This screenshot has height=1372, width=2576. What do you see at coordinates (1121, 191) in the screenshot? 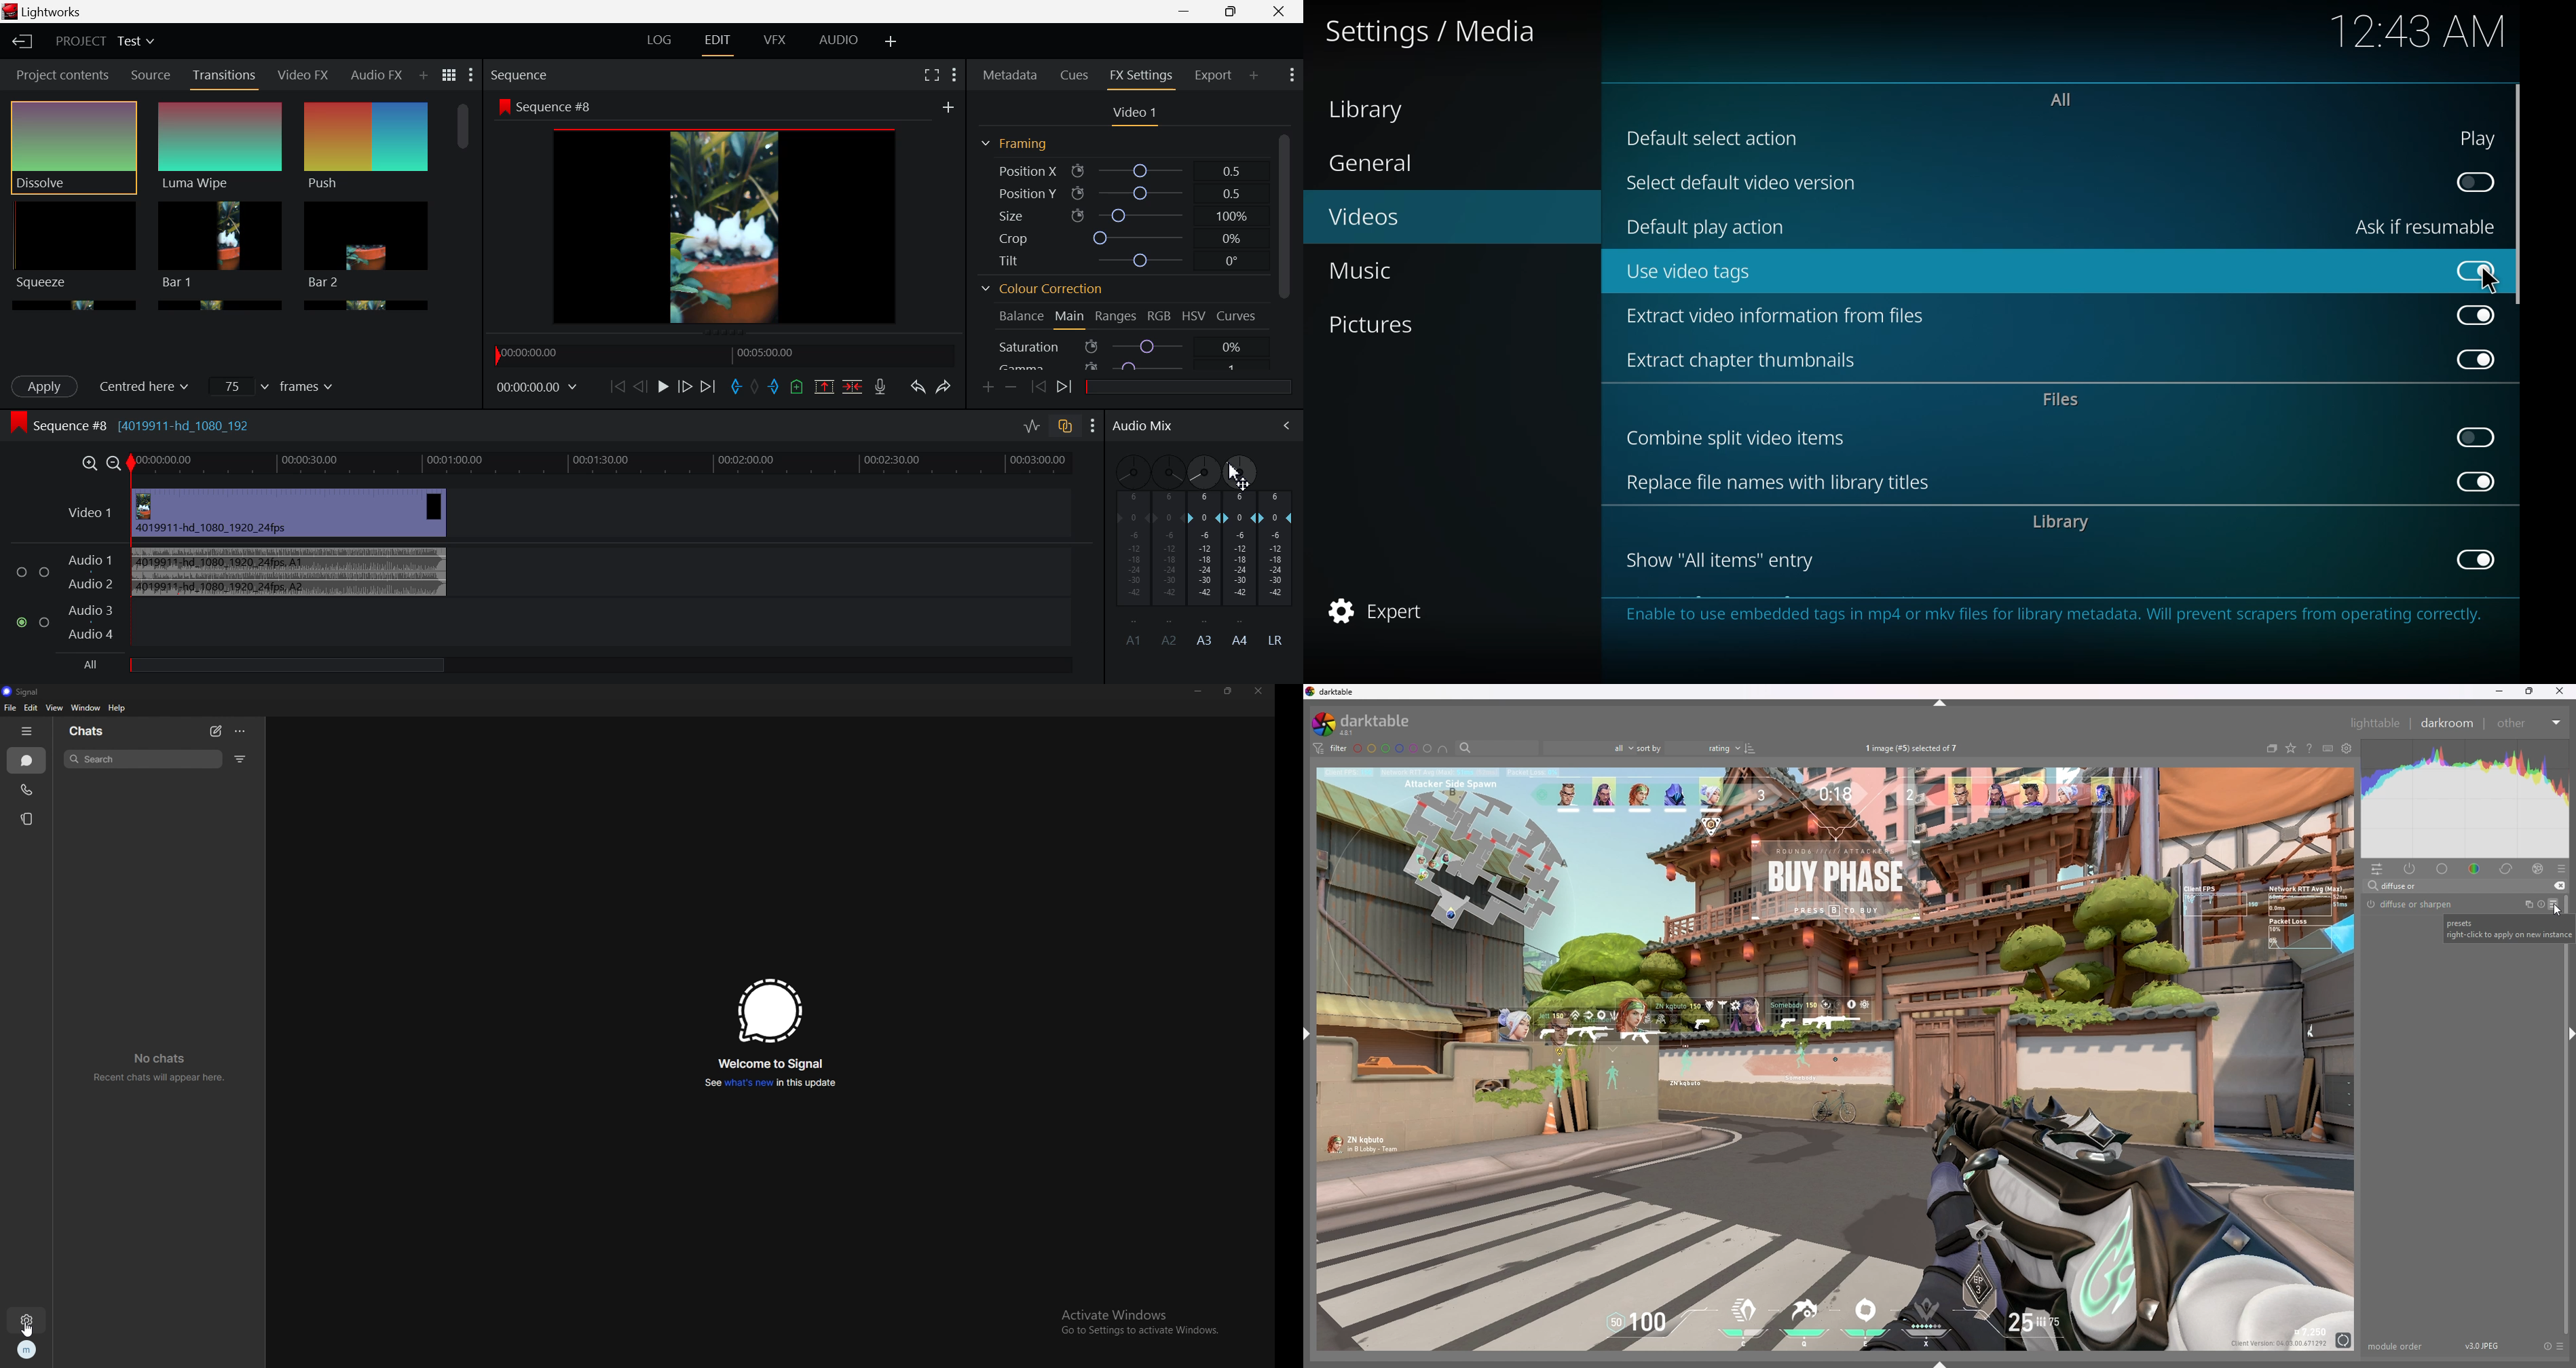
I see `Position Y` at bounding box center [1121, 191].